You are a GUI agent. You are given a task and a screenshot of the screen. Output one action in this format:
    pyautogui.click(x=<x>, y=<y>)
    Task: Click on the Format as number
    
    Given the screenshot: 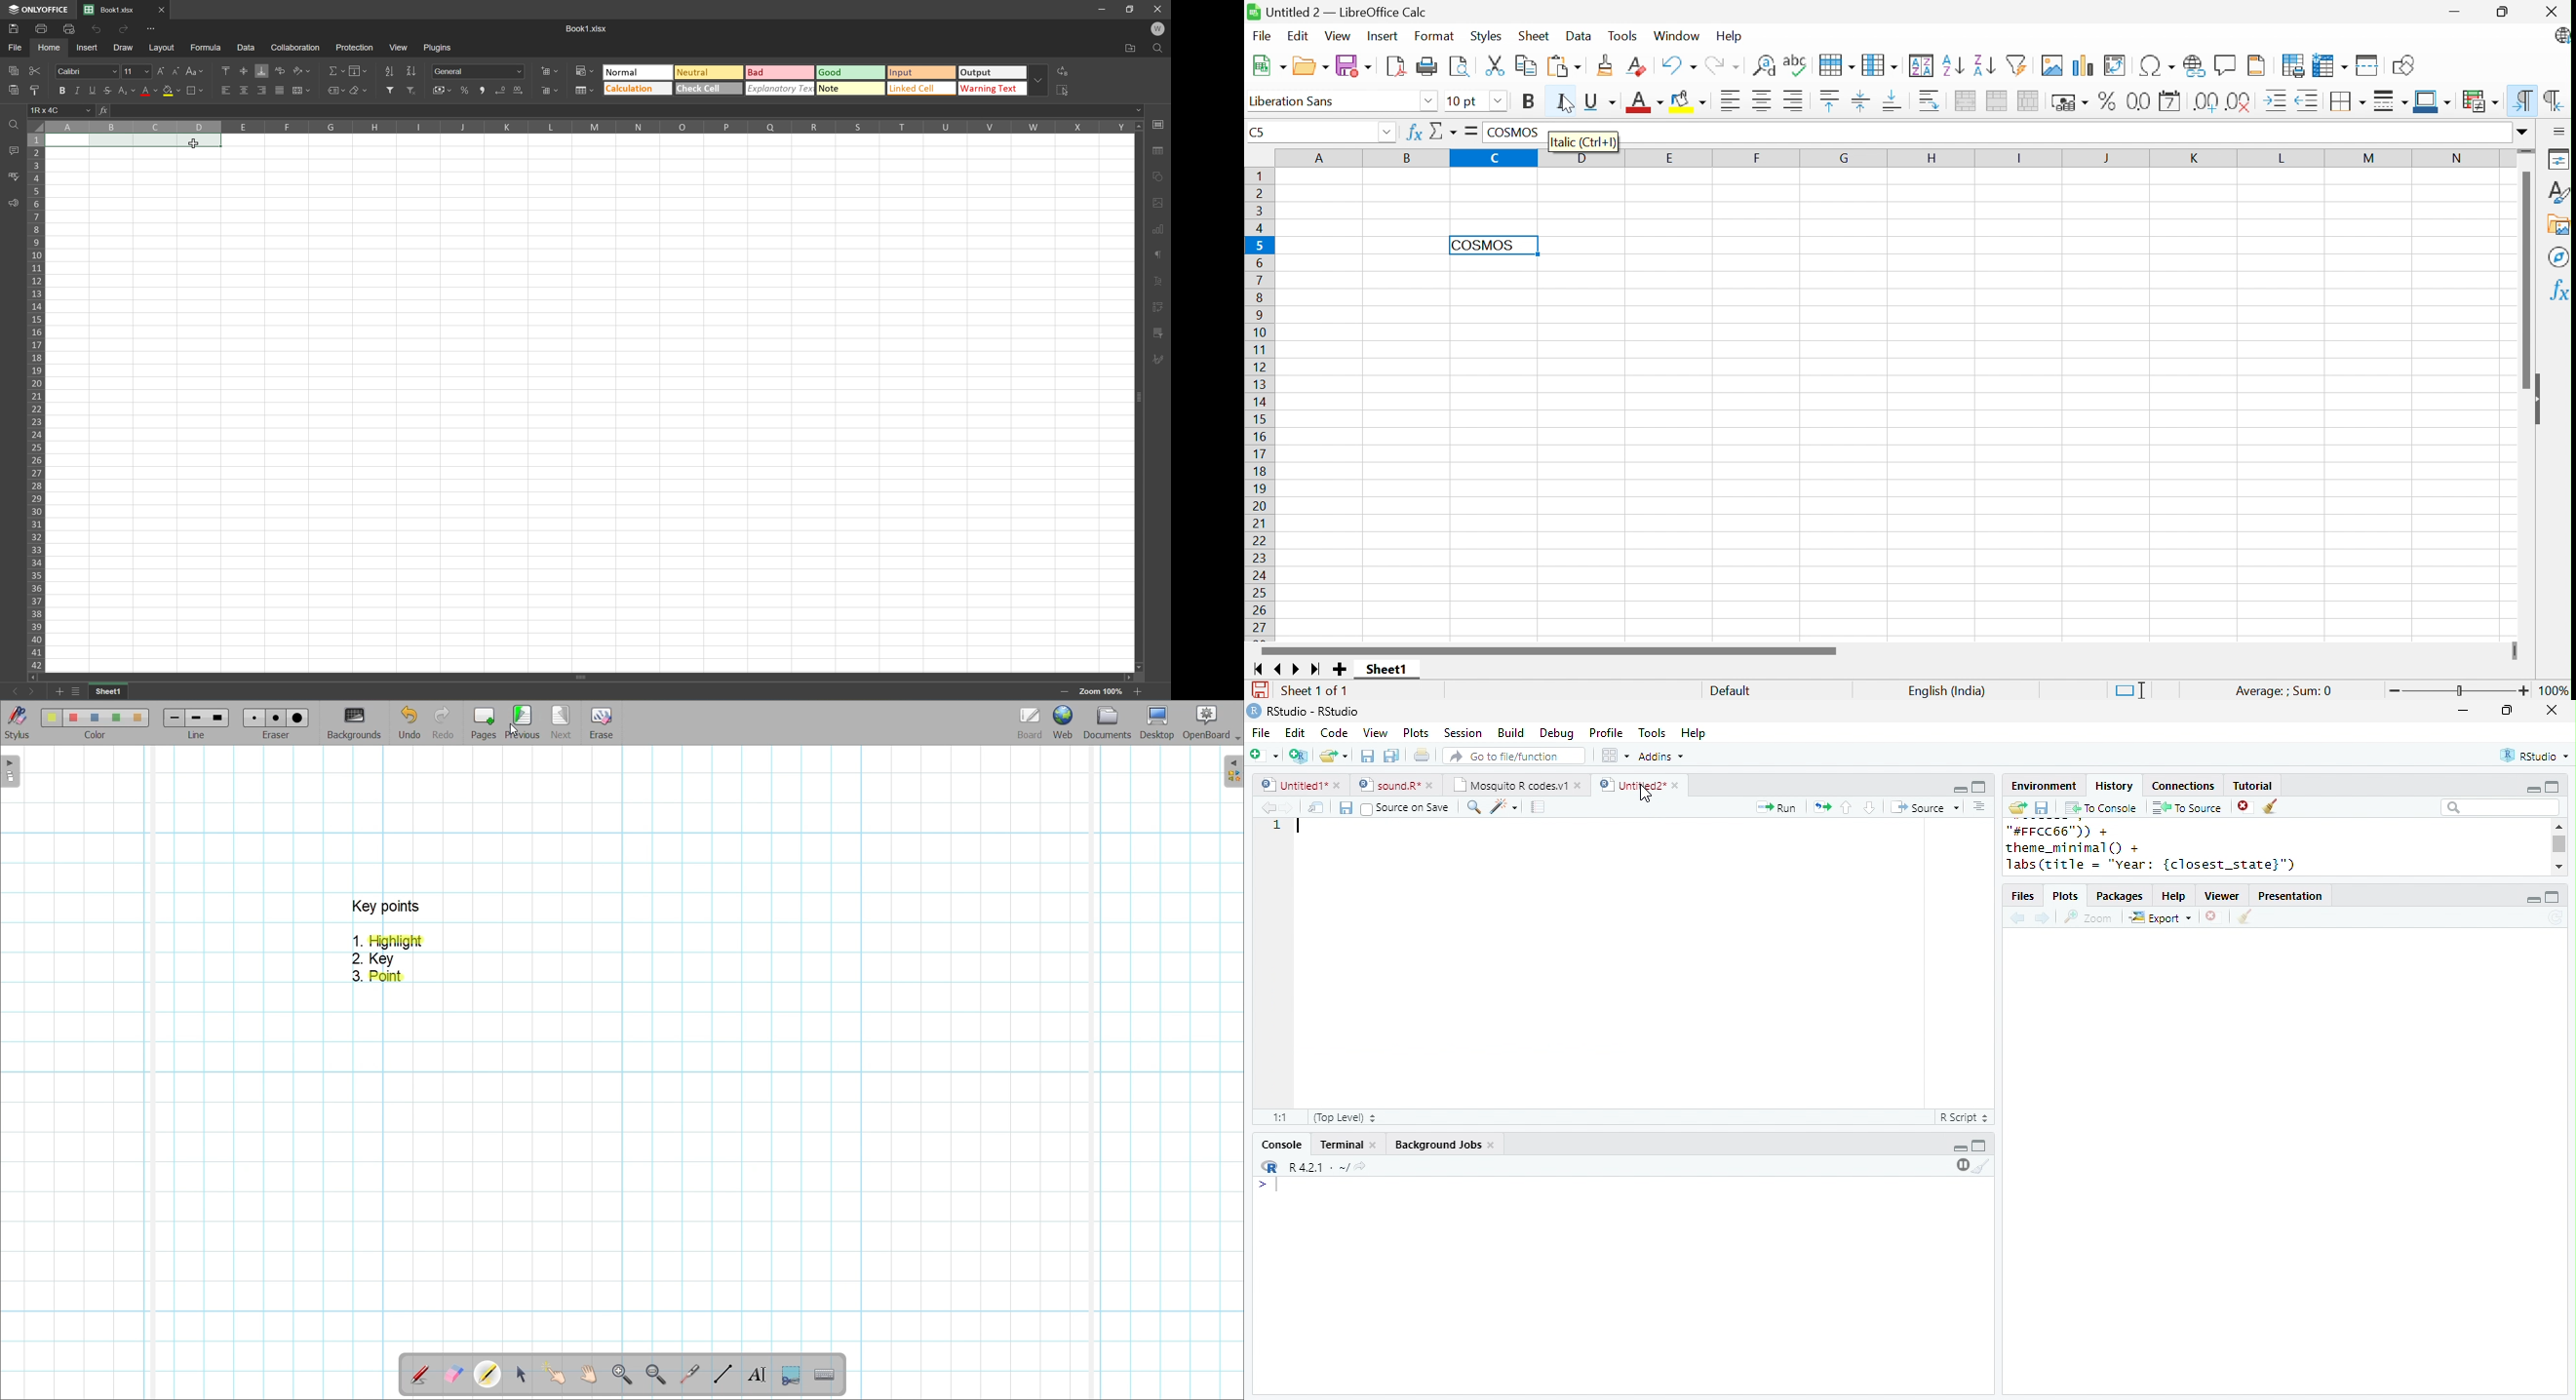 What is the action you would take?
    pyautogui.click(x=2138, y=103)
    